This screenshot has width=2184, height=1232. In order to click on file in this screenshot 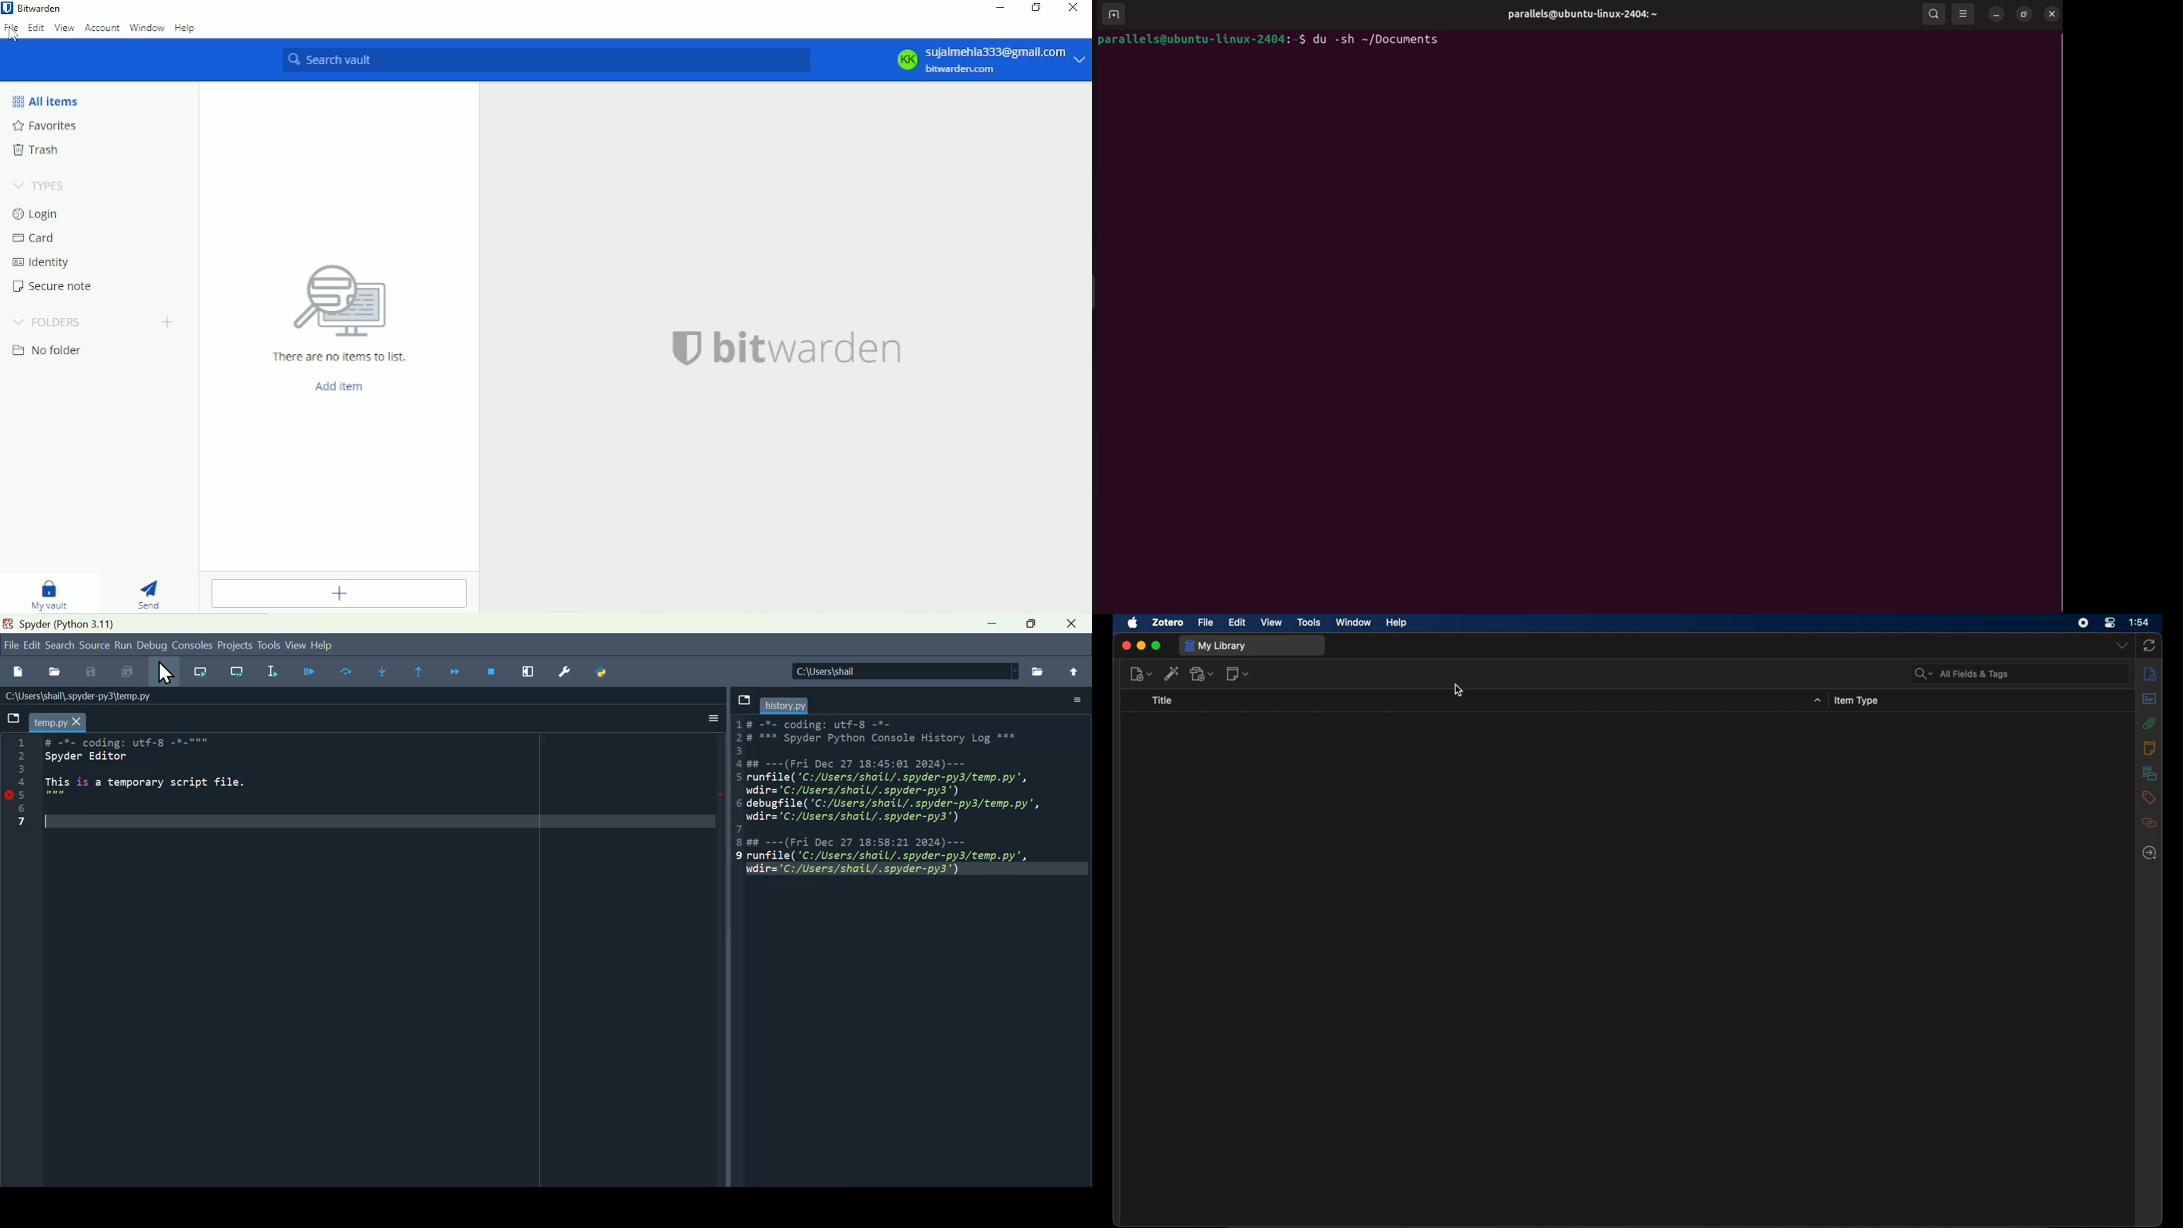, I will do `click(1206, 623)`.